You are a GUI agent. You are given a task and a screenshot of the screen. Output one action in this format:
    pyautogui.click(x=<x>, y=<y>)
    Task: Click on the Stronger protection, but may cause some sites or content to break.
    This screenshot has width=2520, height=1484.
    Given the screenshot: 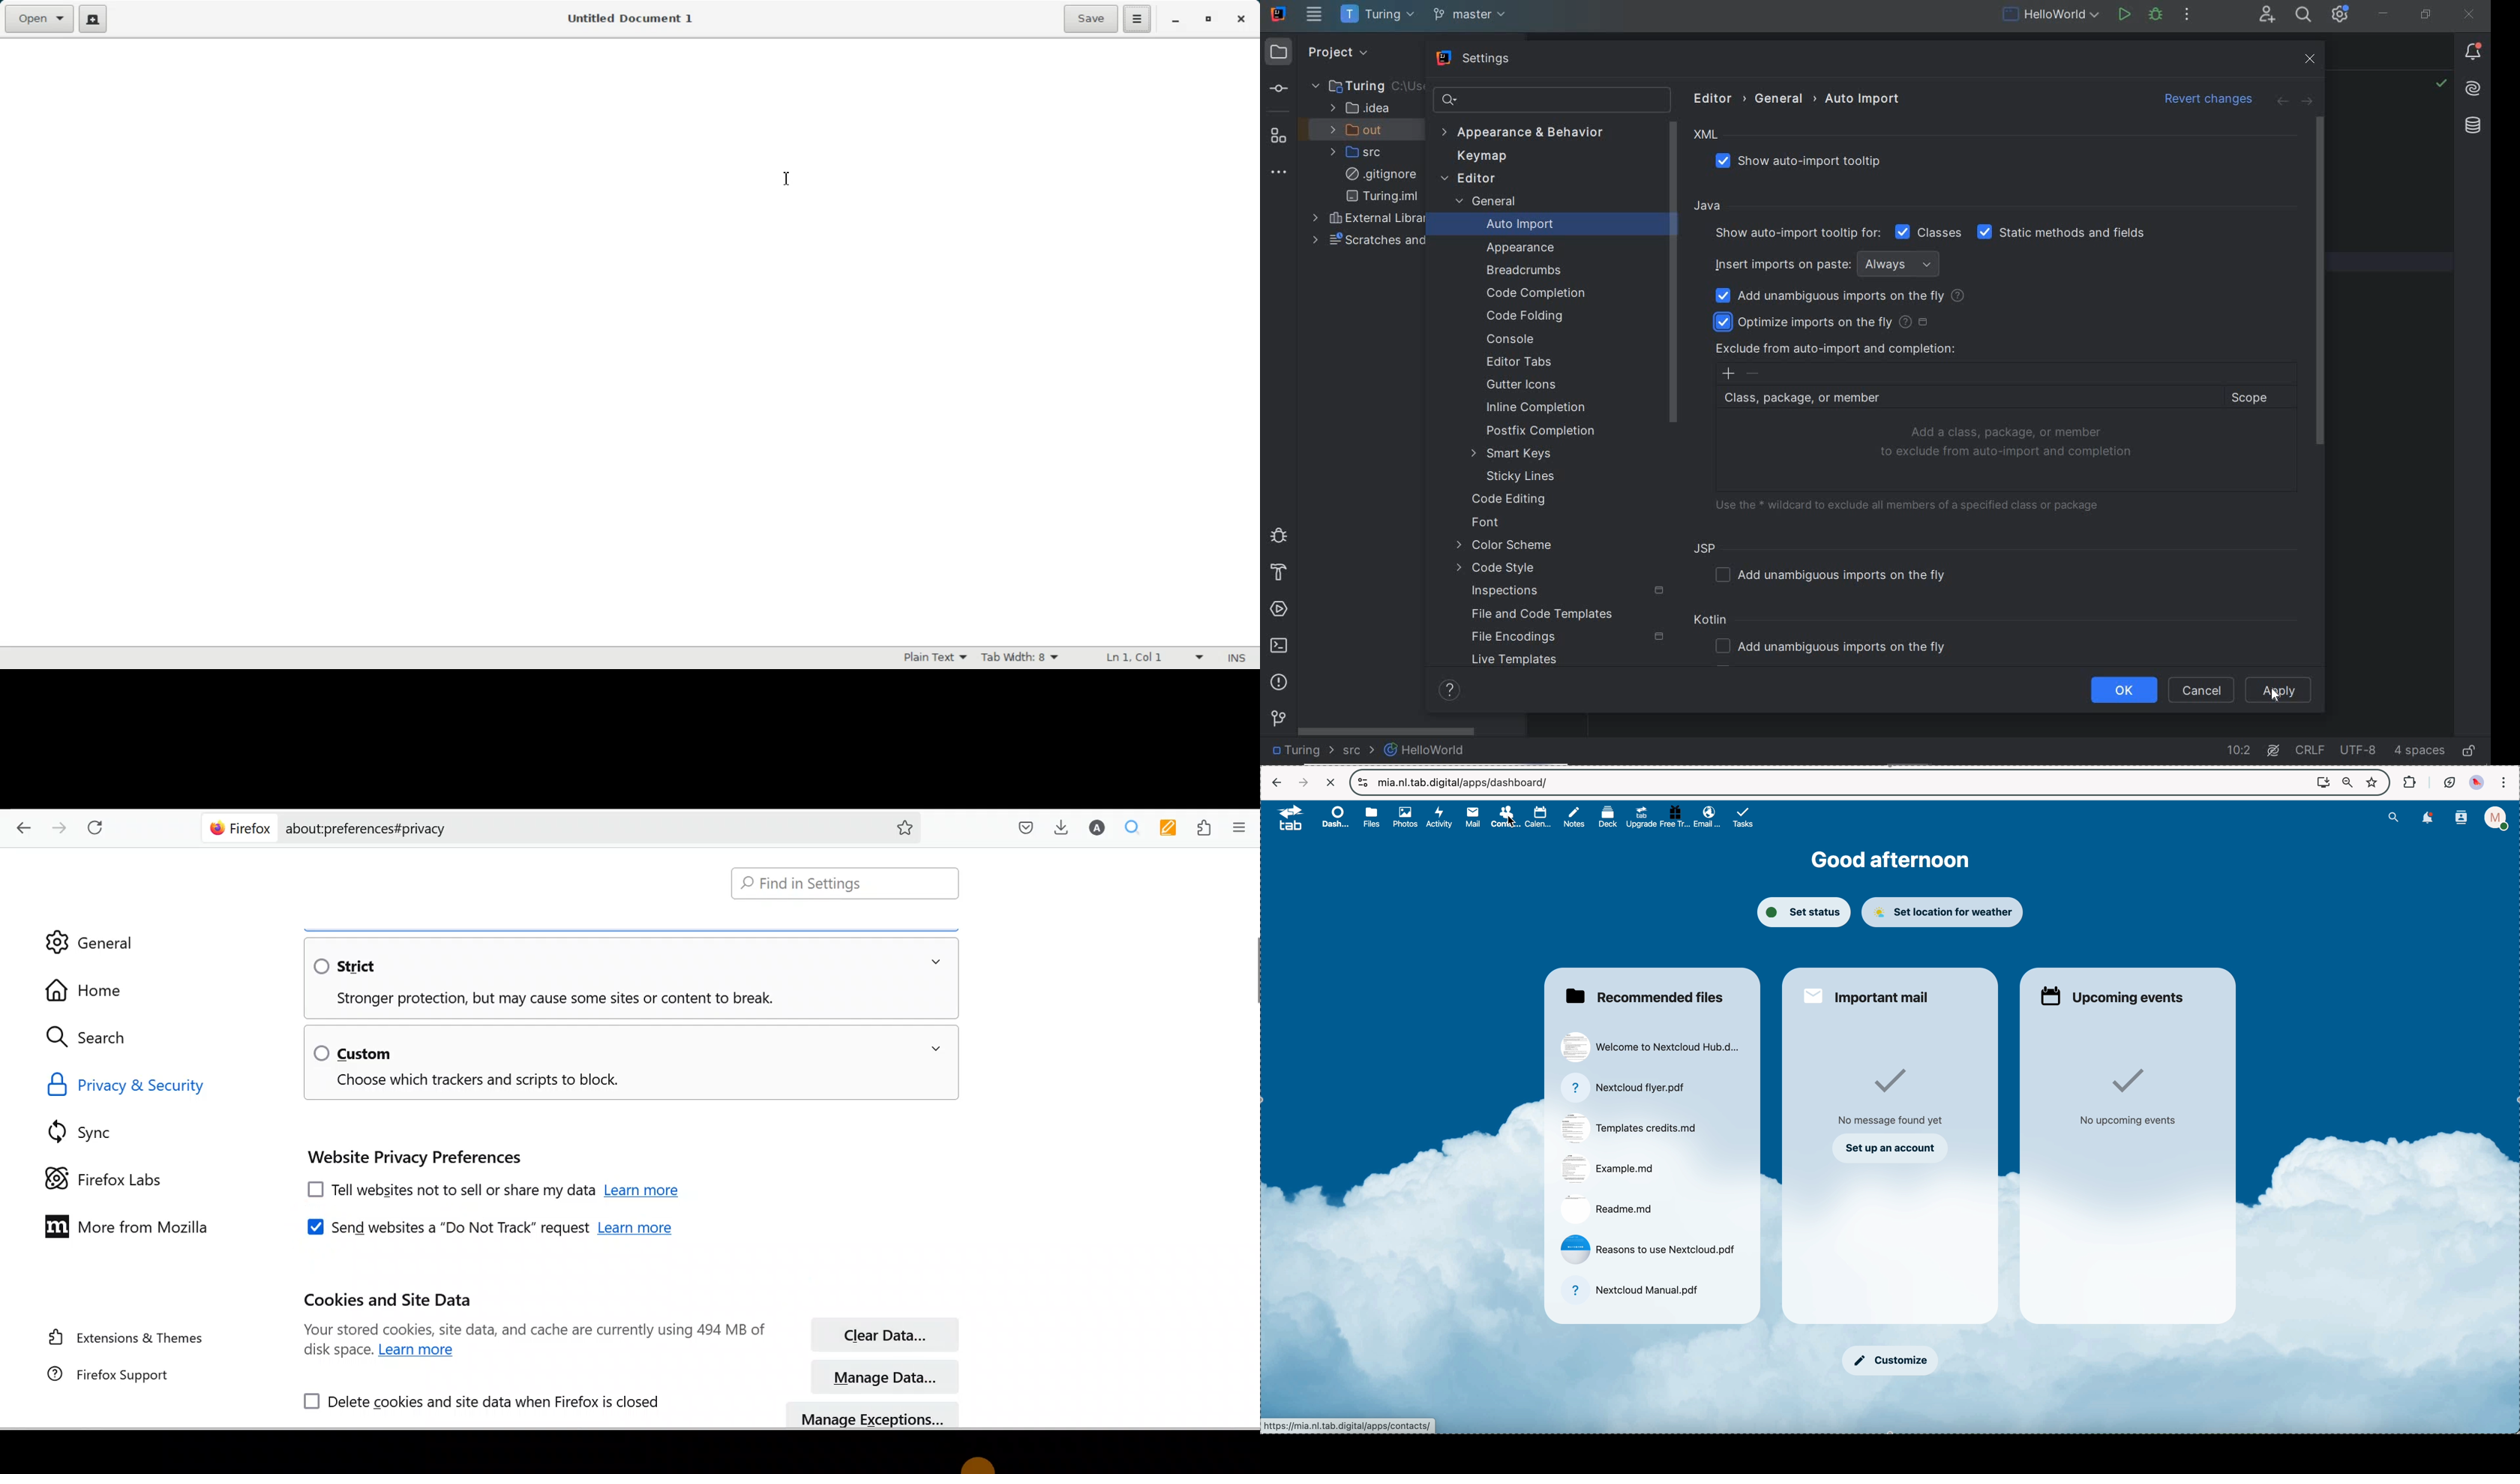 What is the action you would take?
    pyautogui.click(x=543, y=999)
    